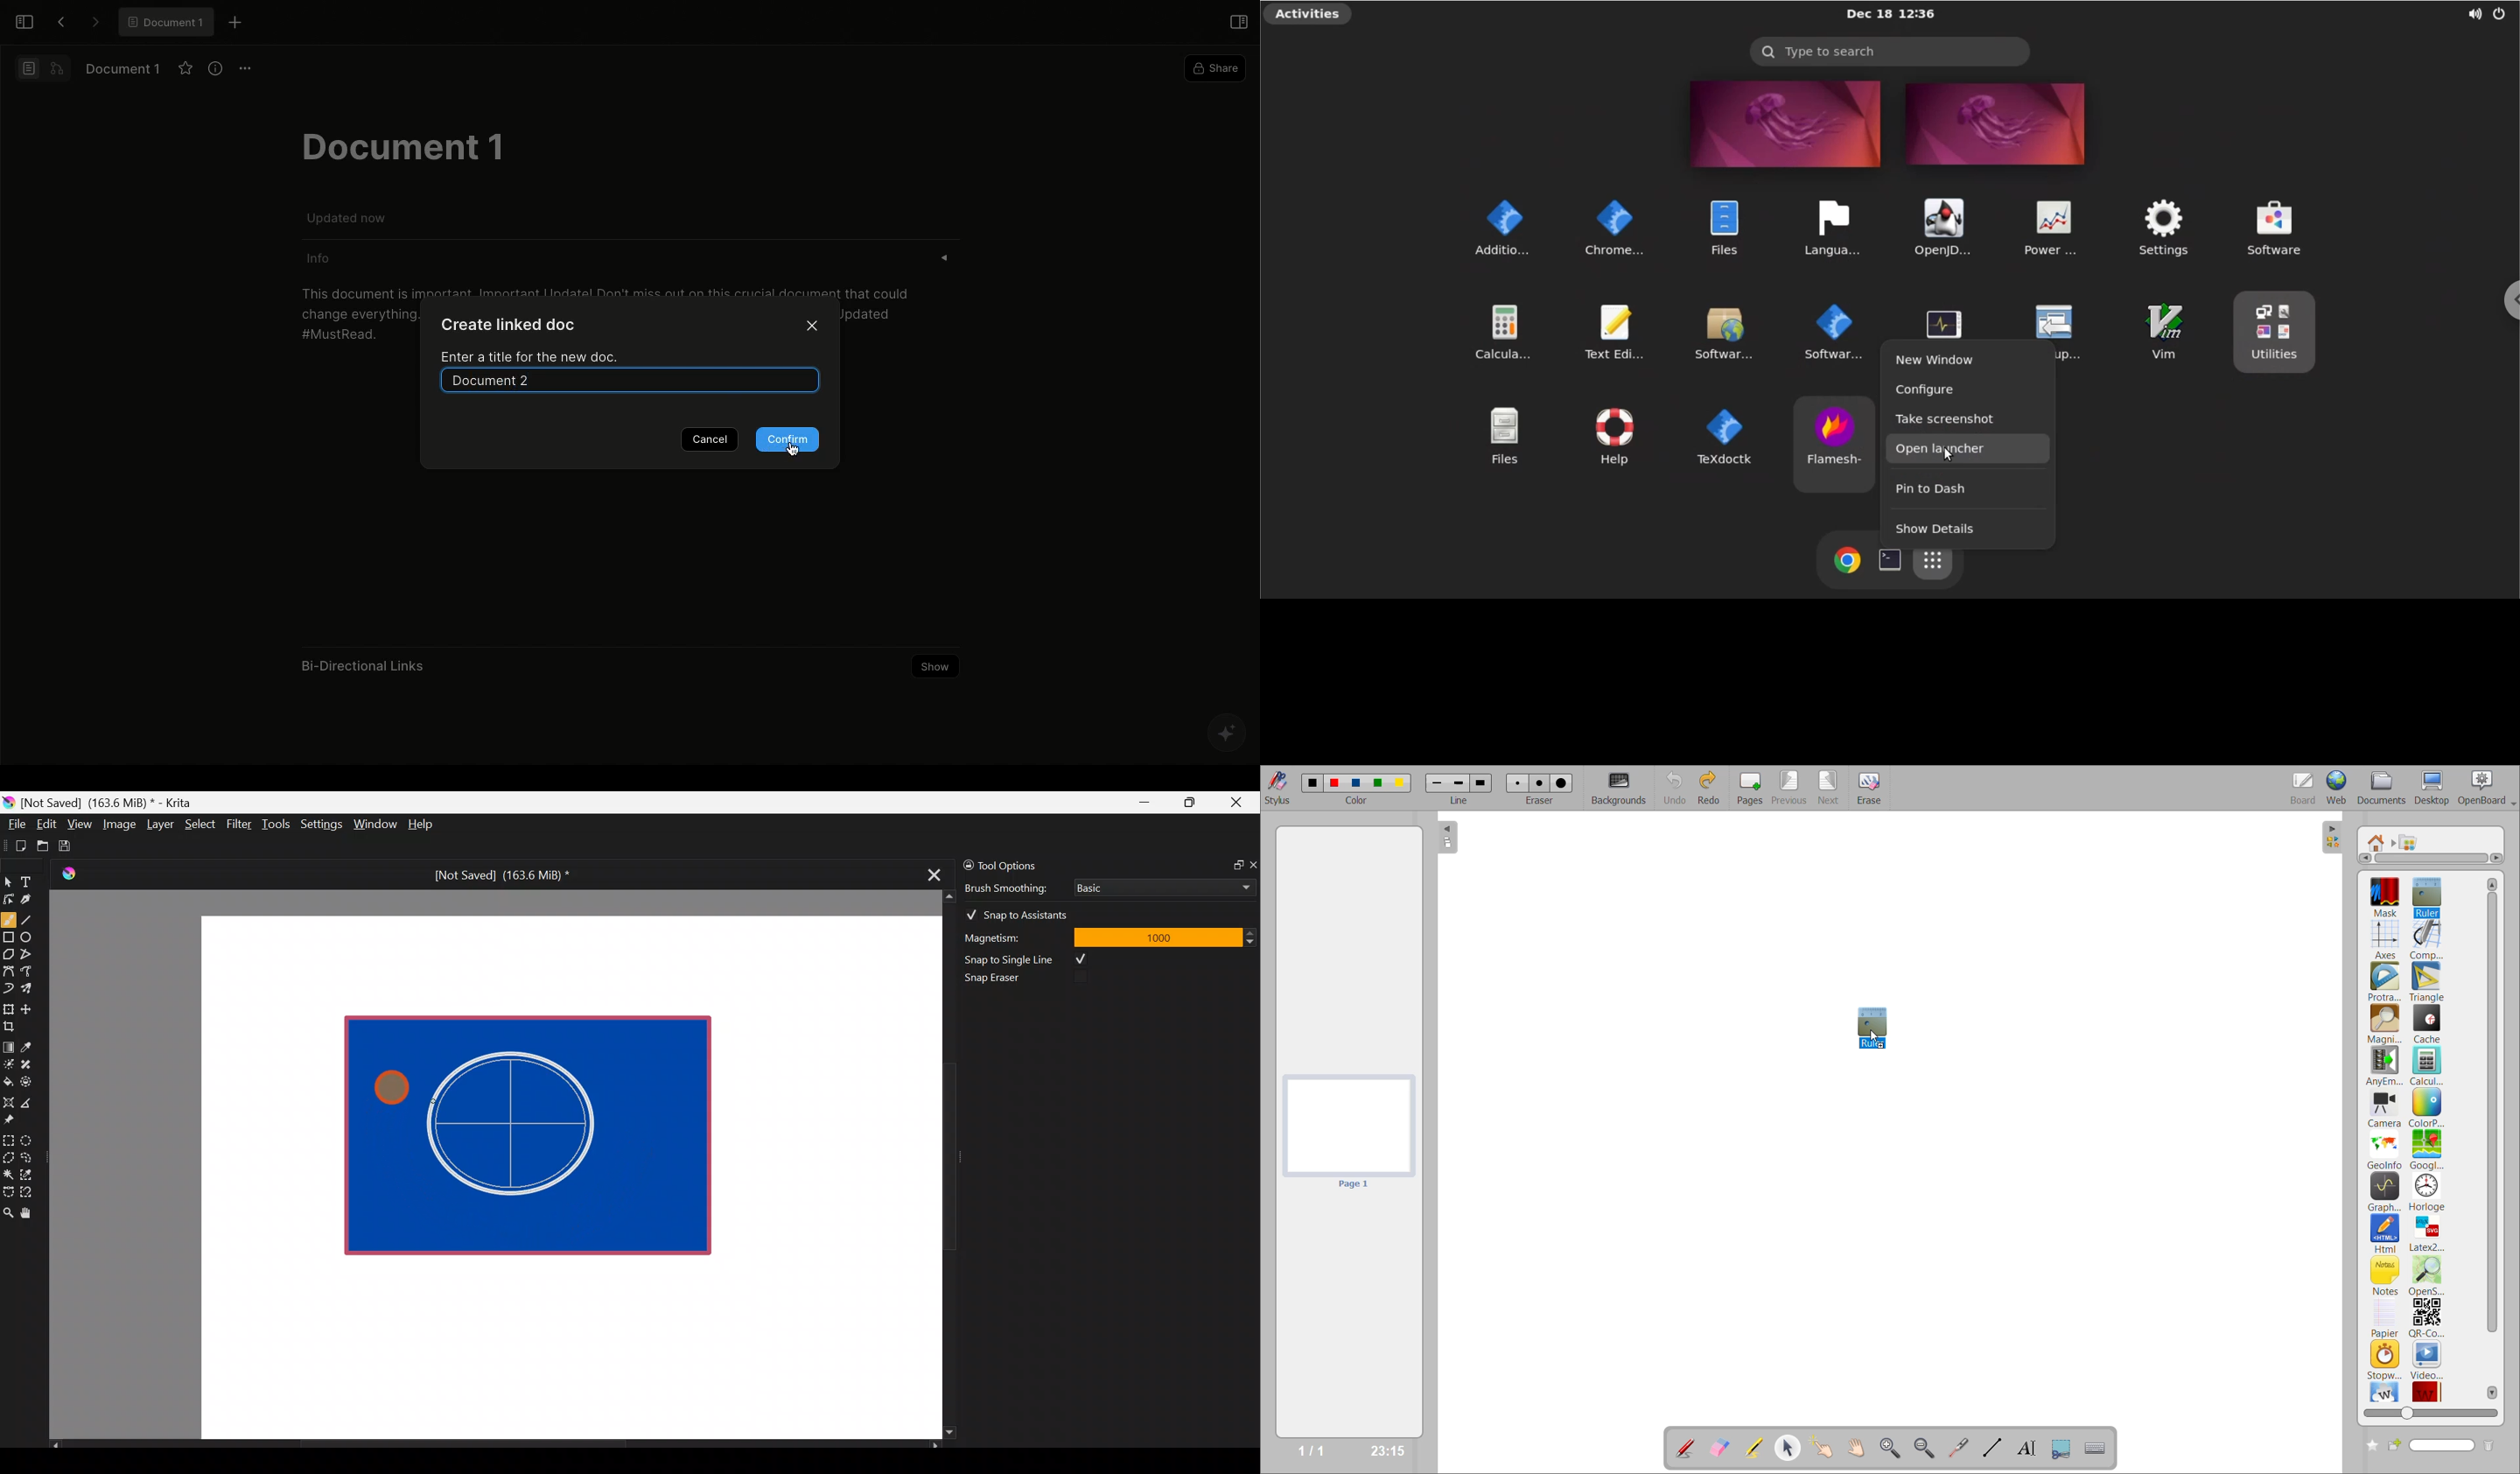  What do you see at coordinates (1727, 330) in the screenshot?
I see `software update` at bounding box center [1727, 330].